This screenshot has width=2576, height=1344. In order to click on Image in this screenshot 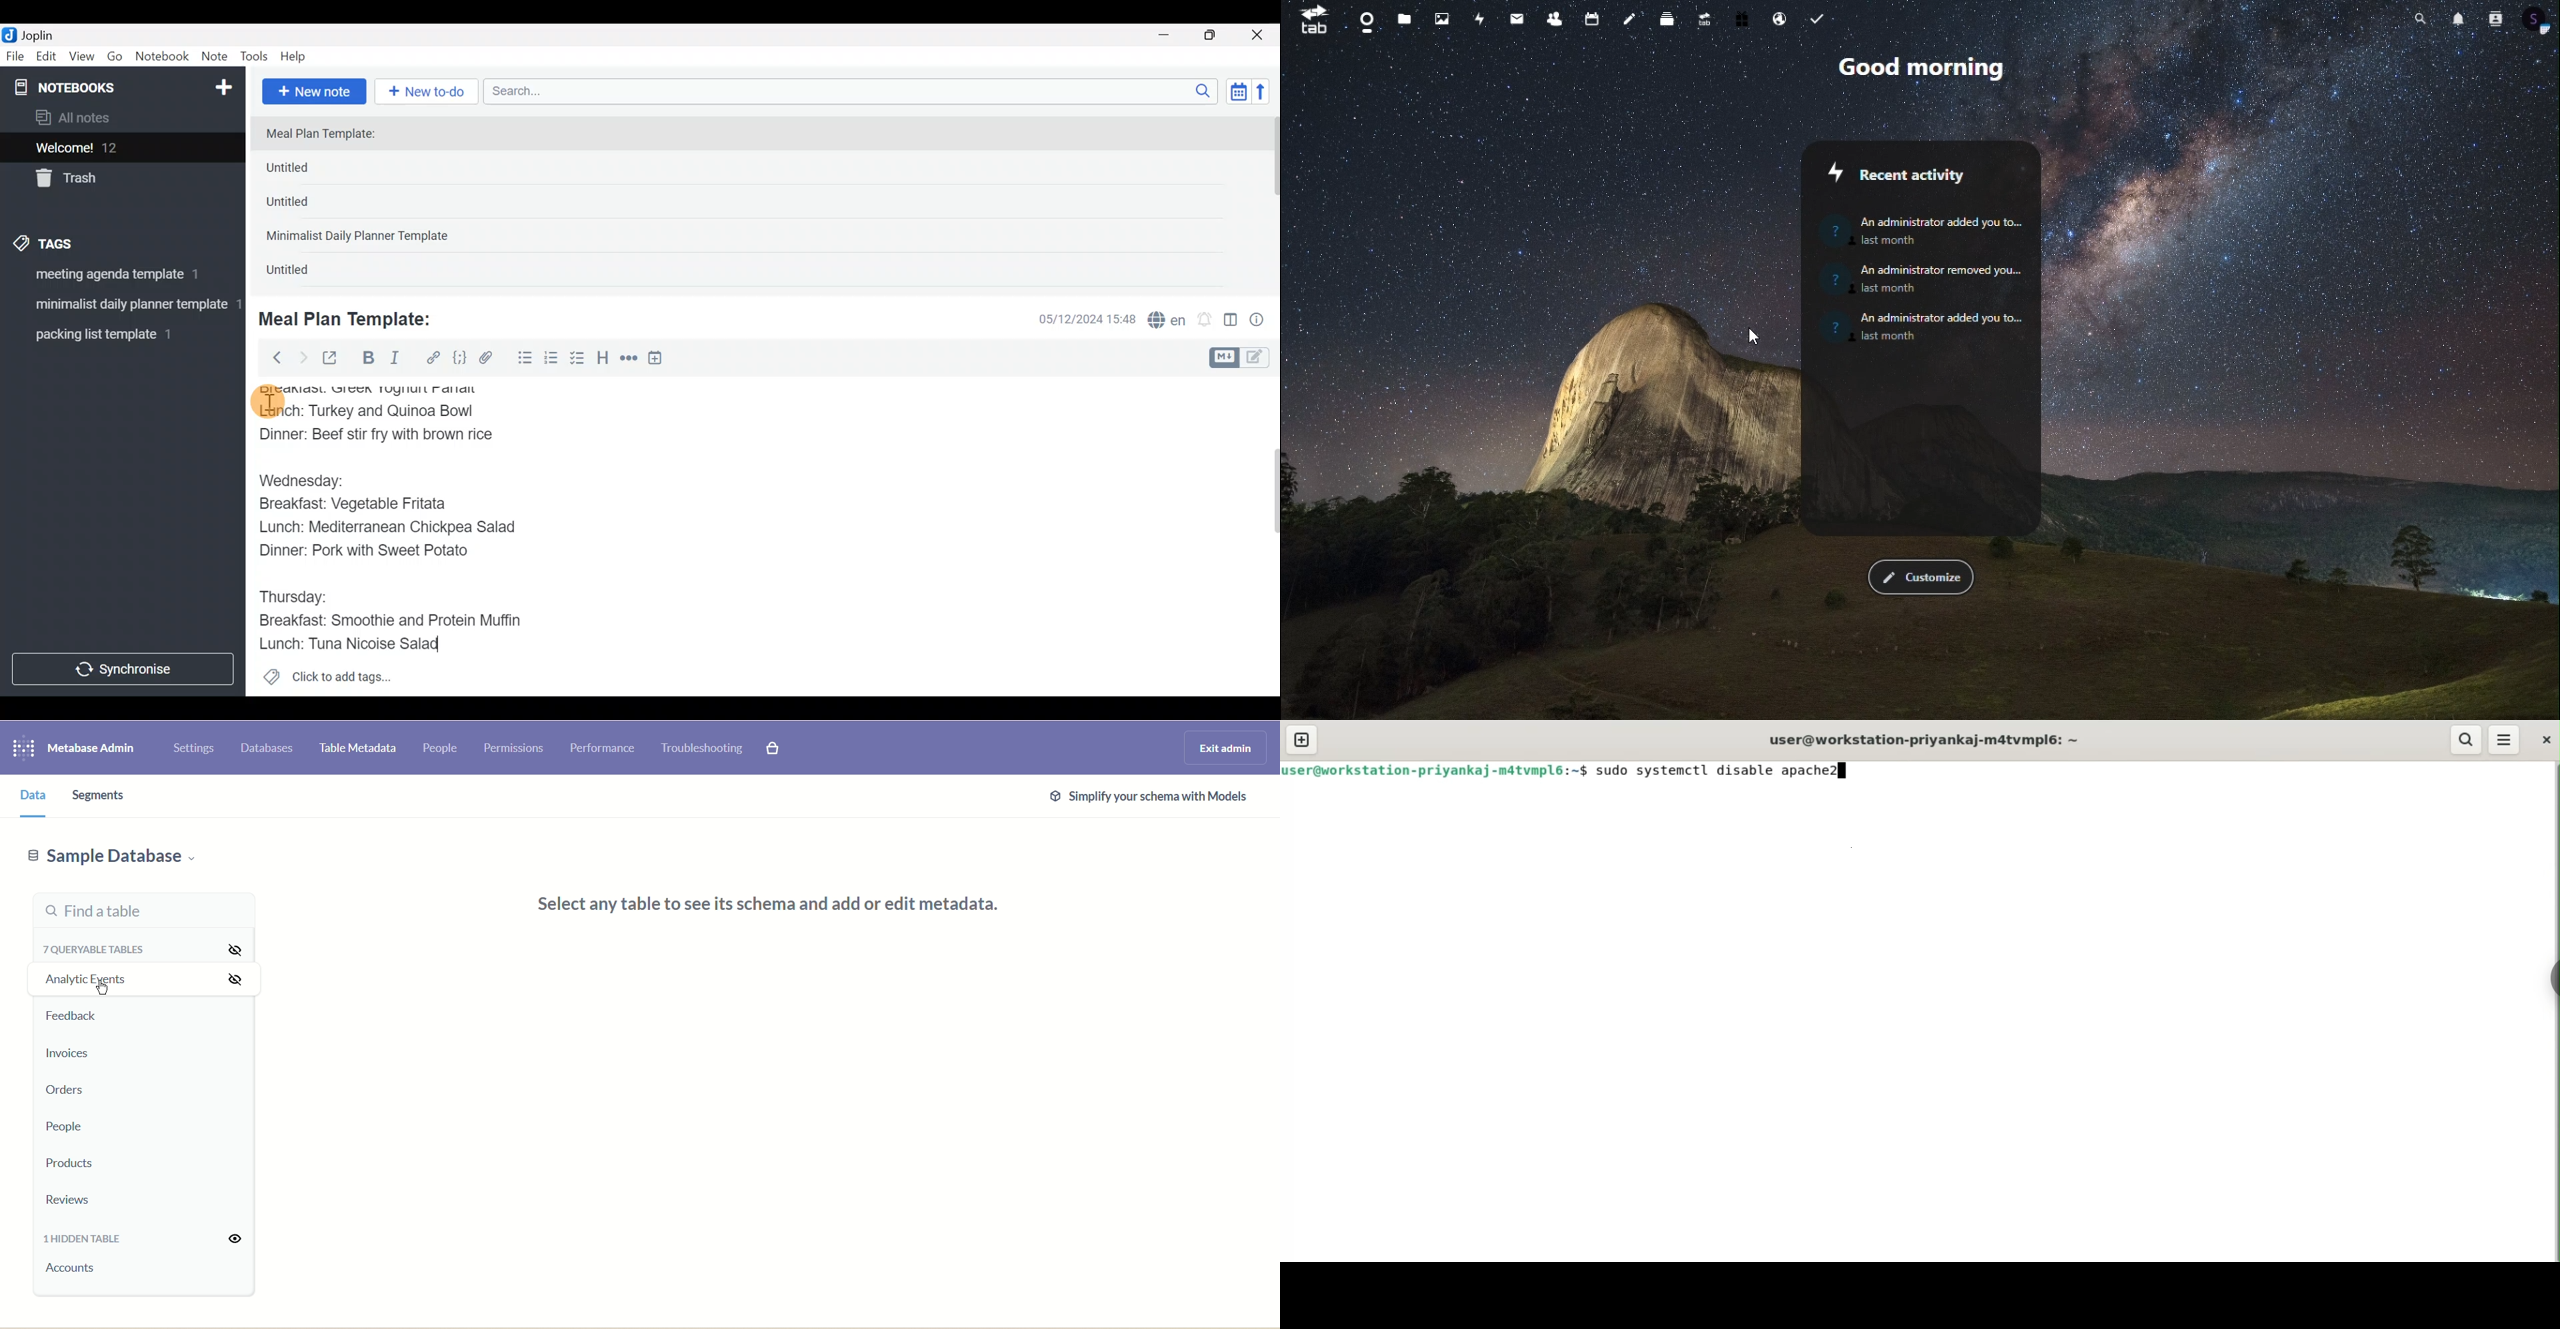, I will do `click(1834, 327)`.